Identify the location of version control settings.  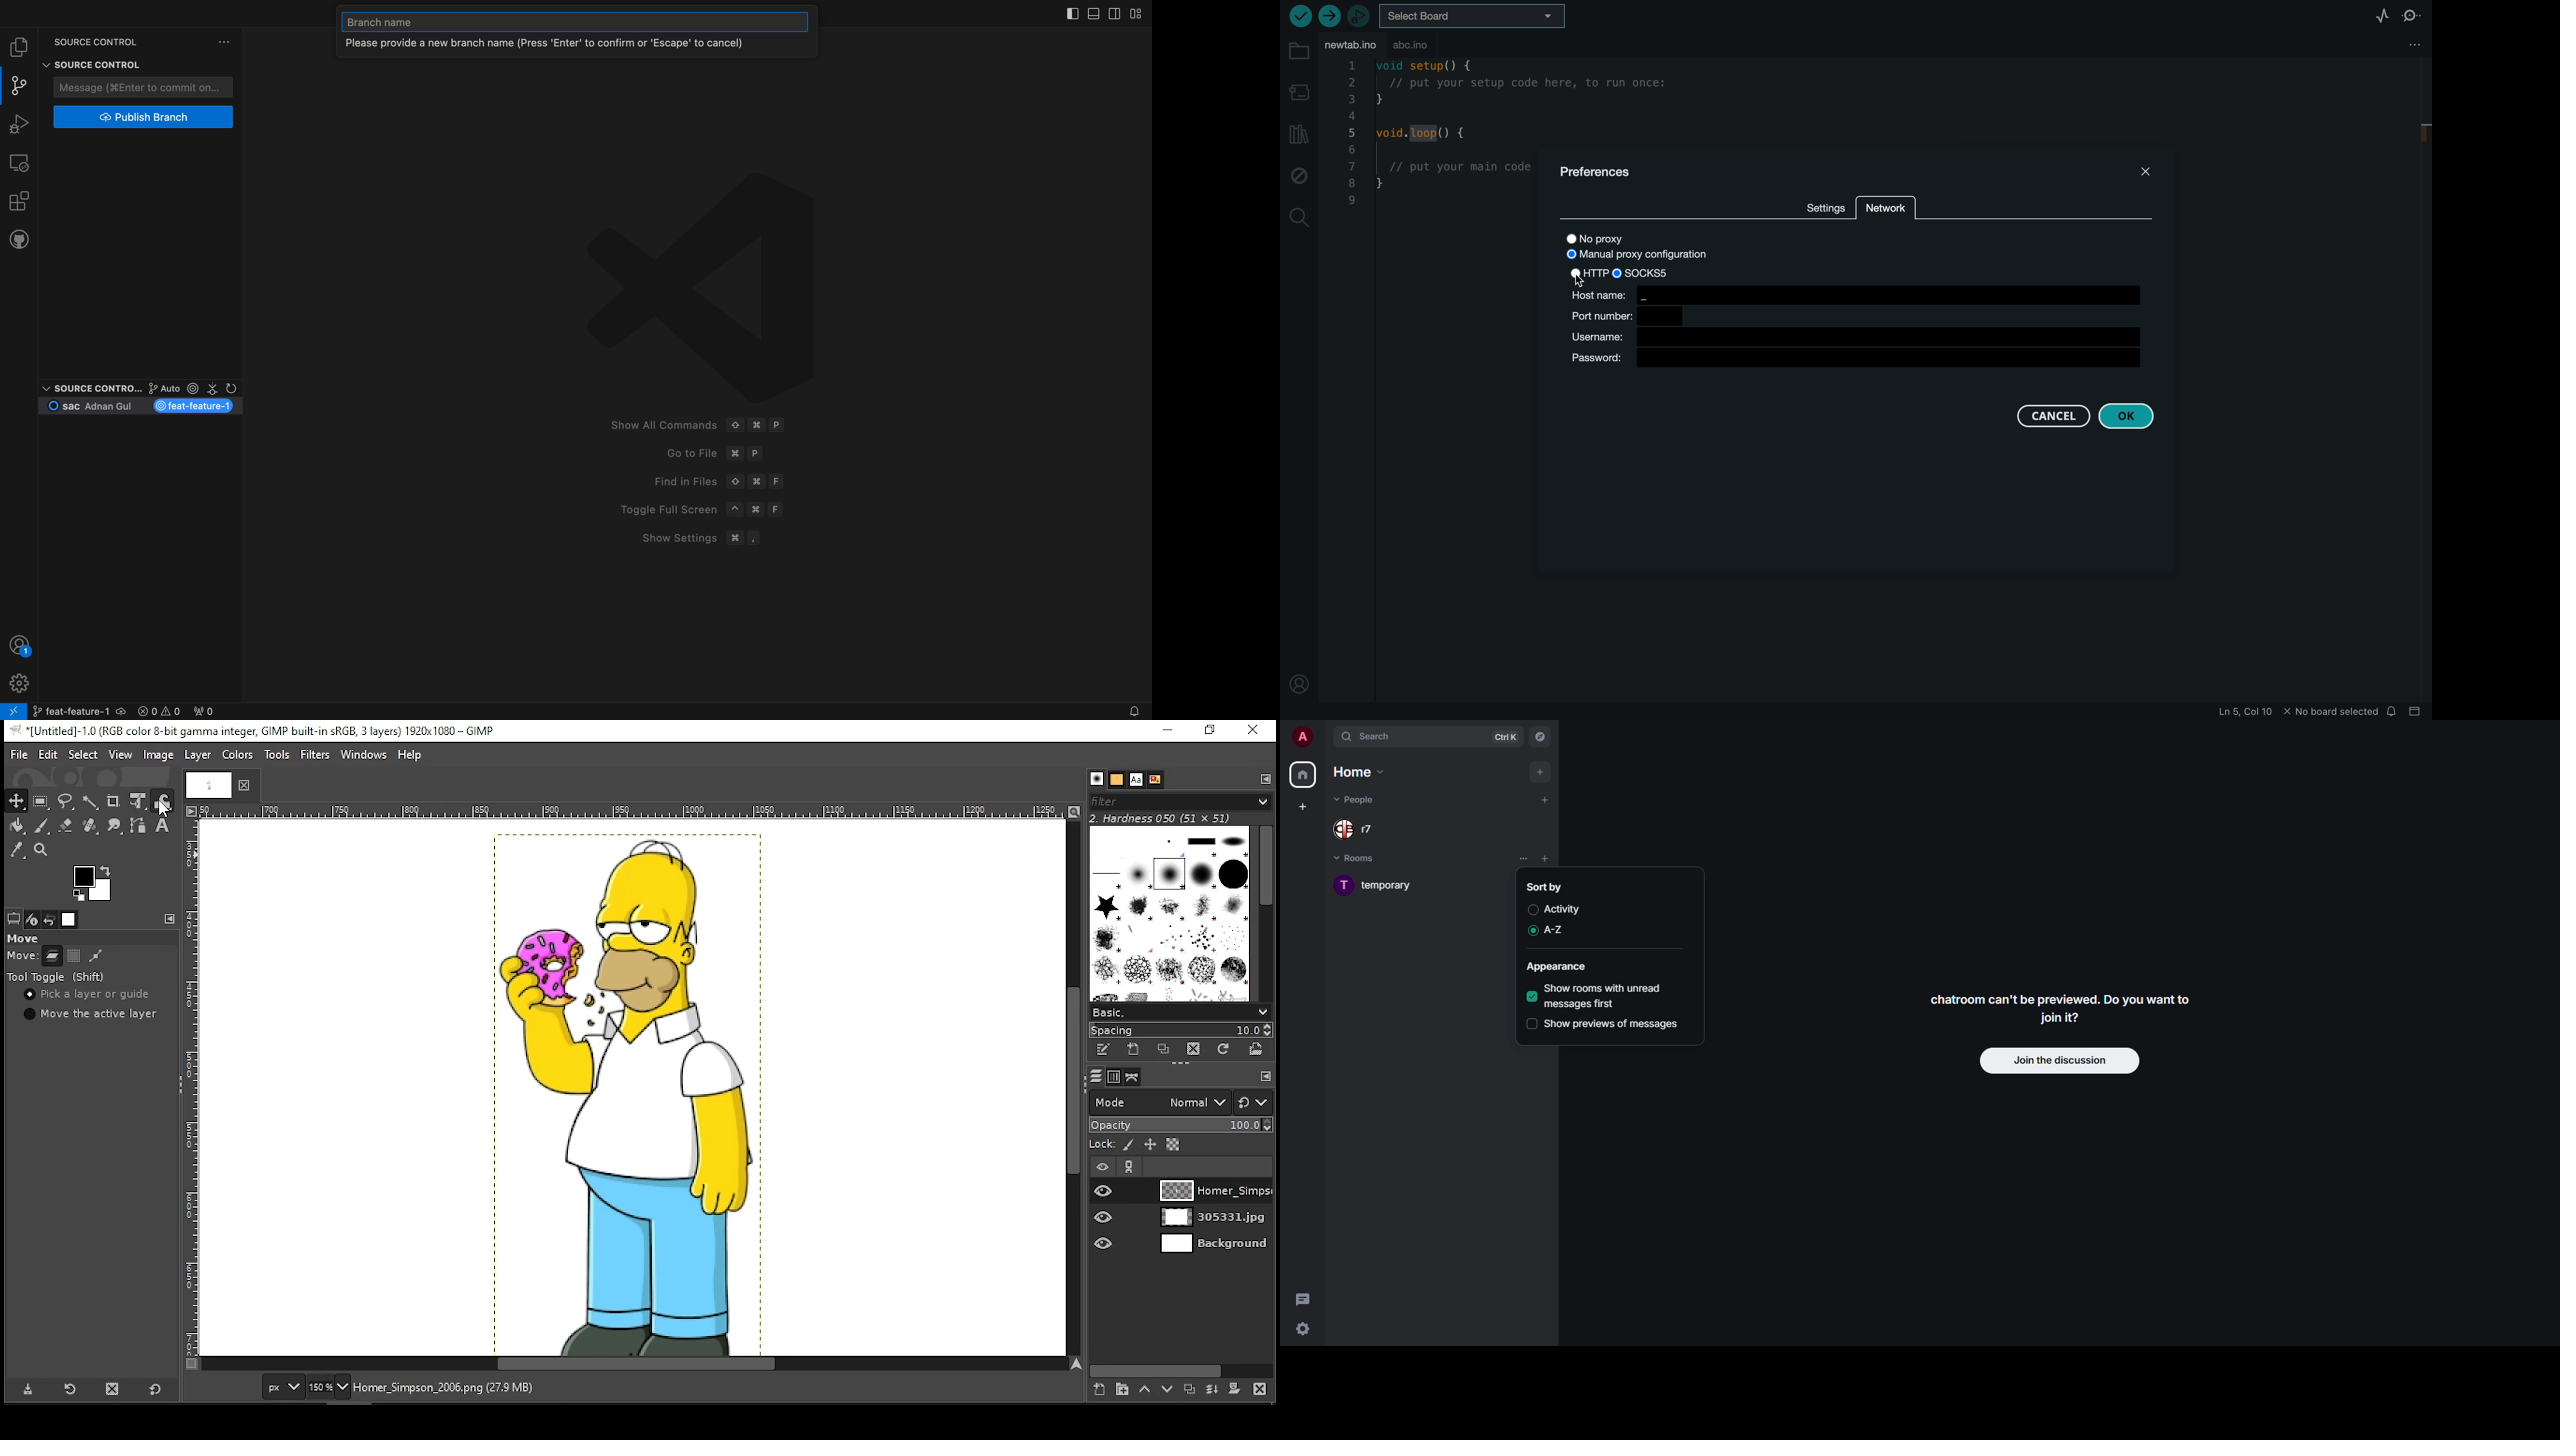
(226, 42).